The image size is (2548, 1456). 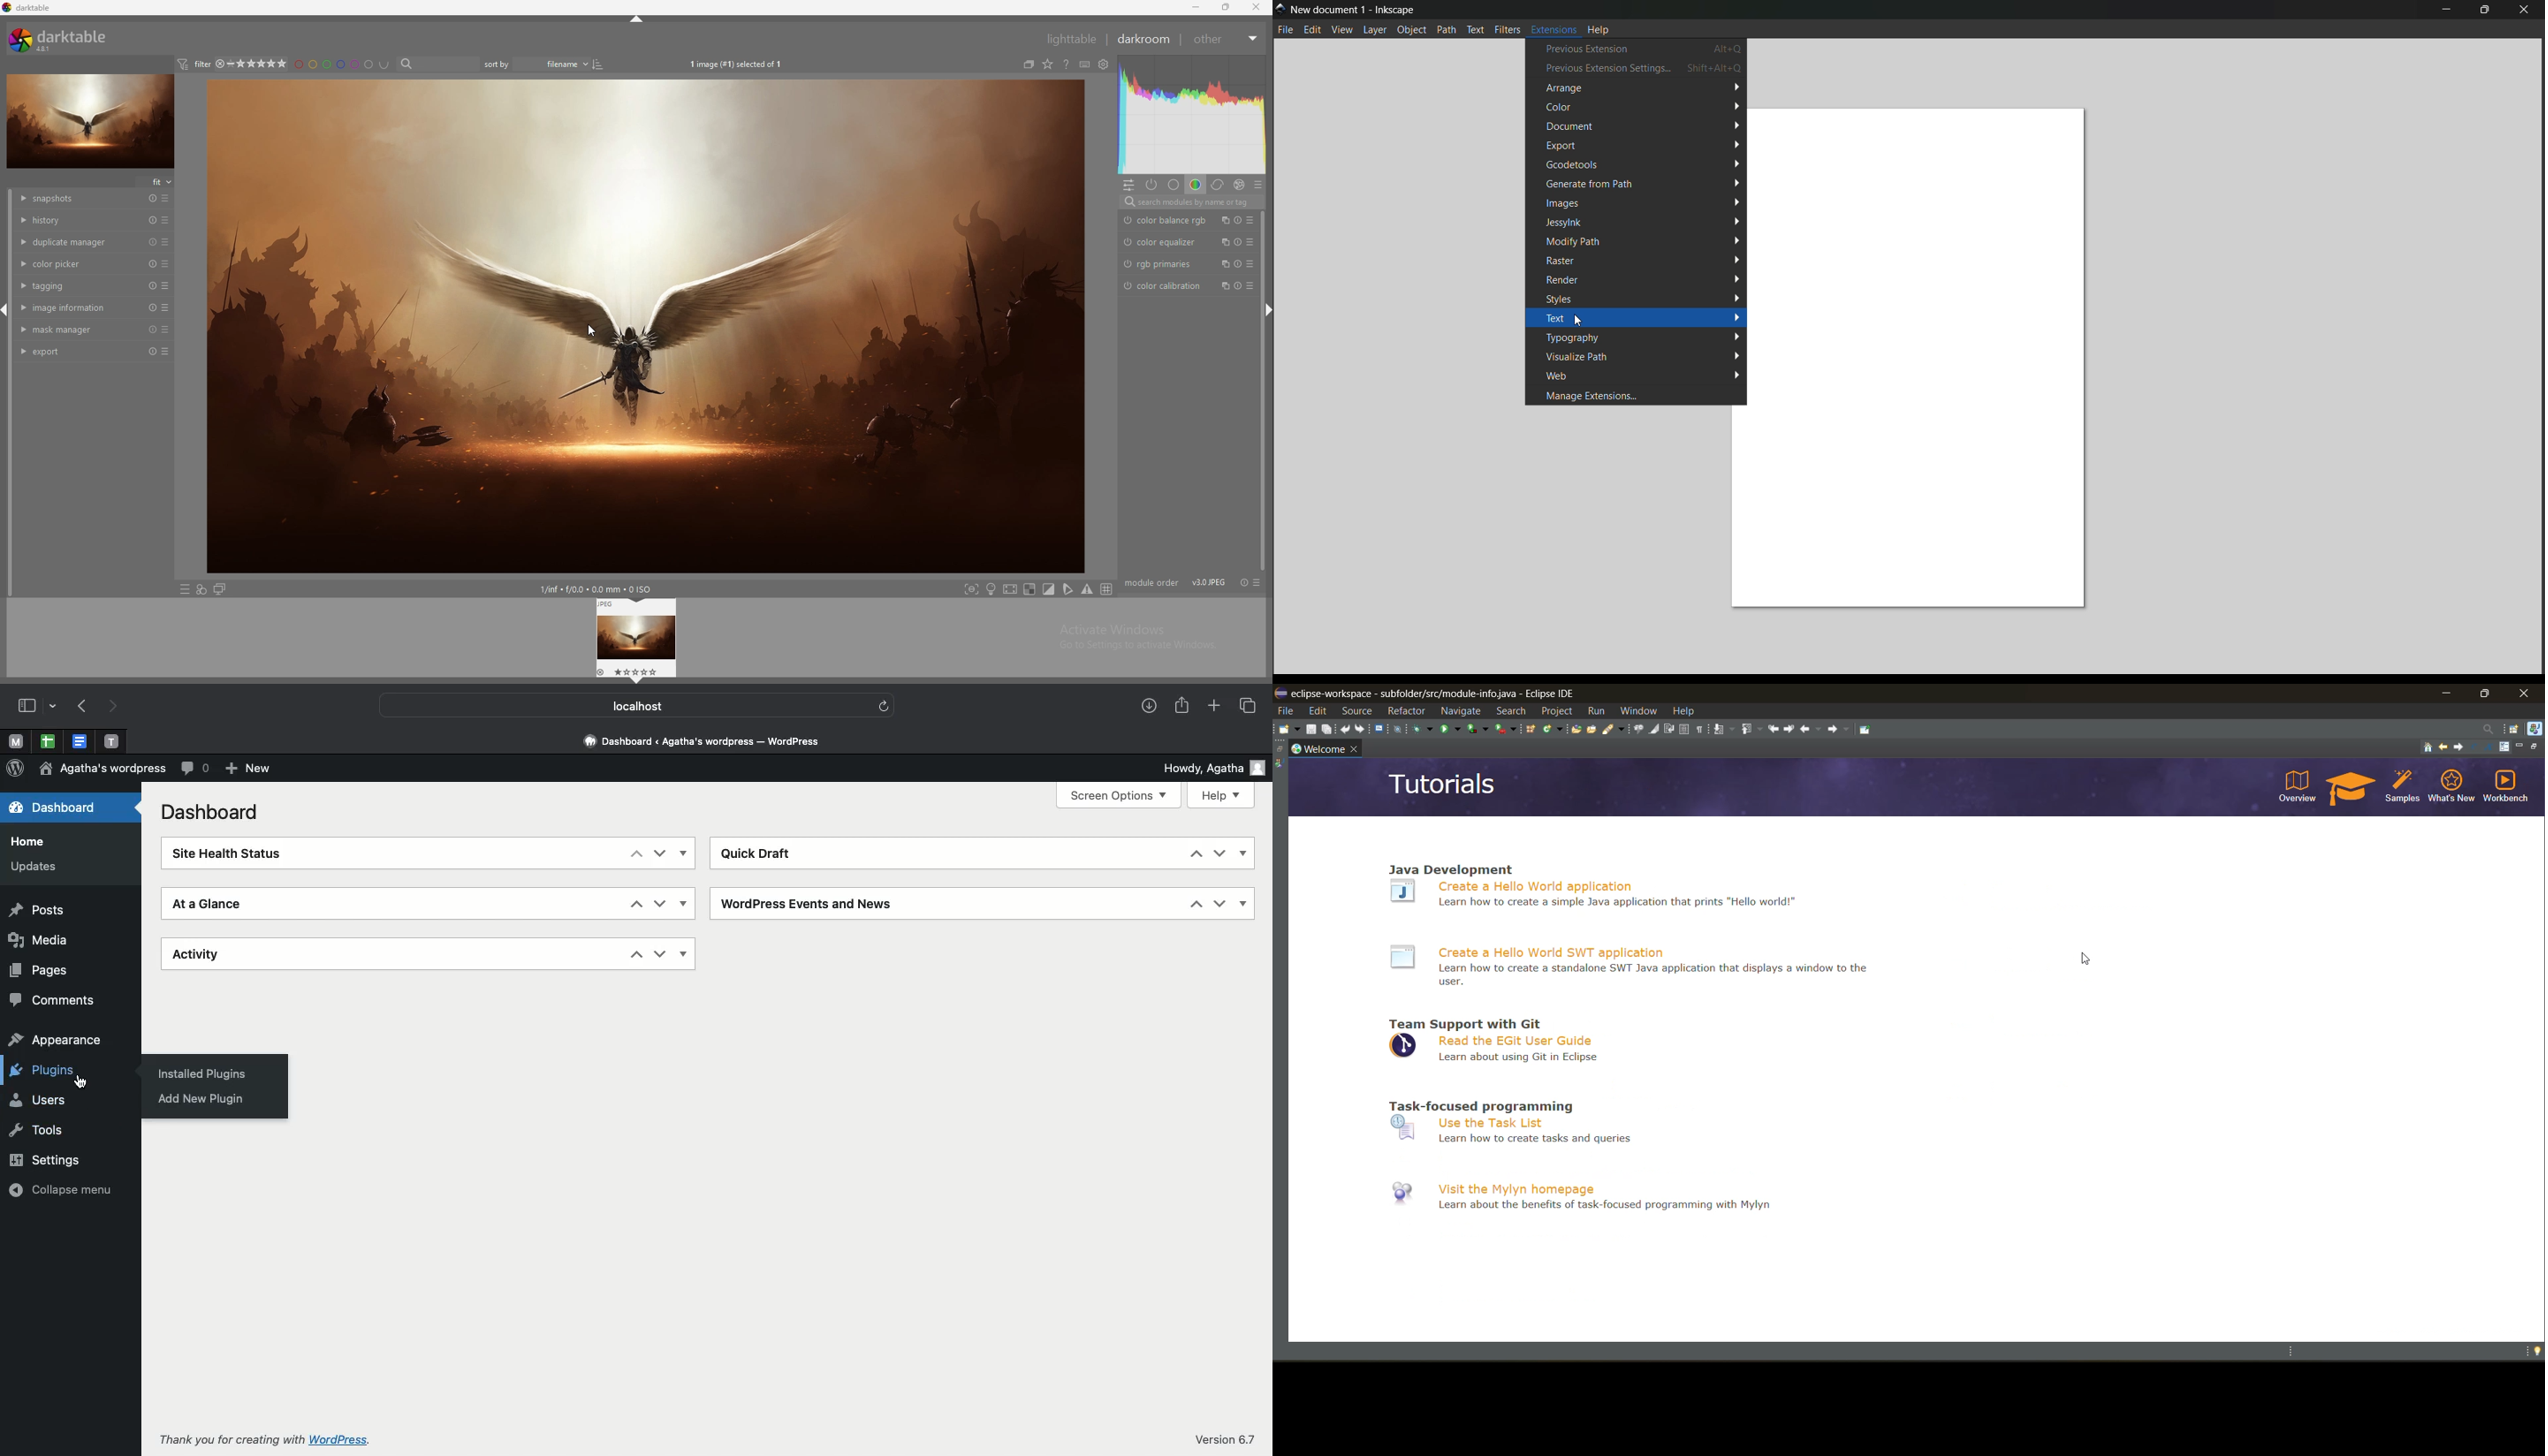 I want to click on magnify, so click(x=2490, y=747).